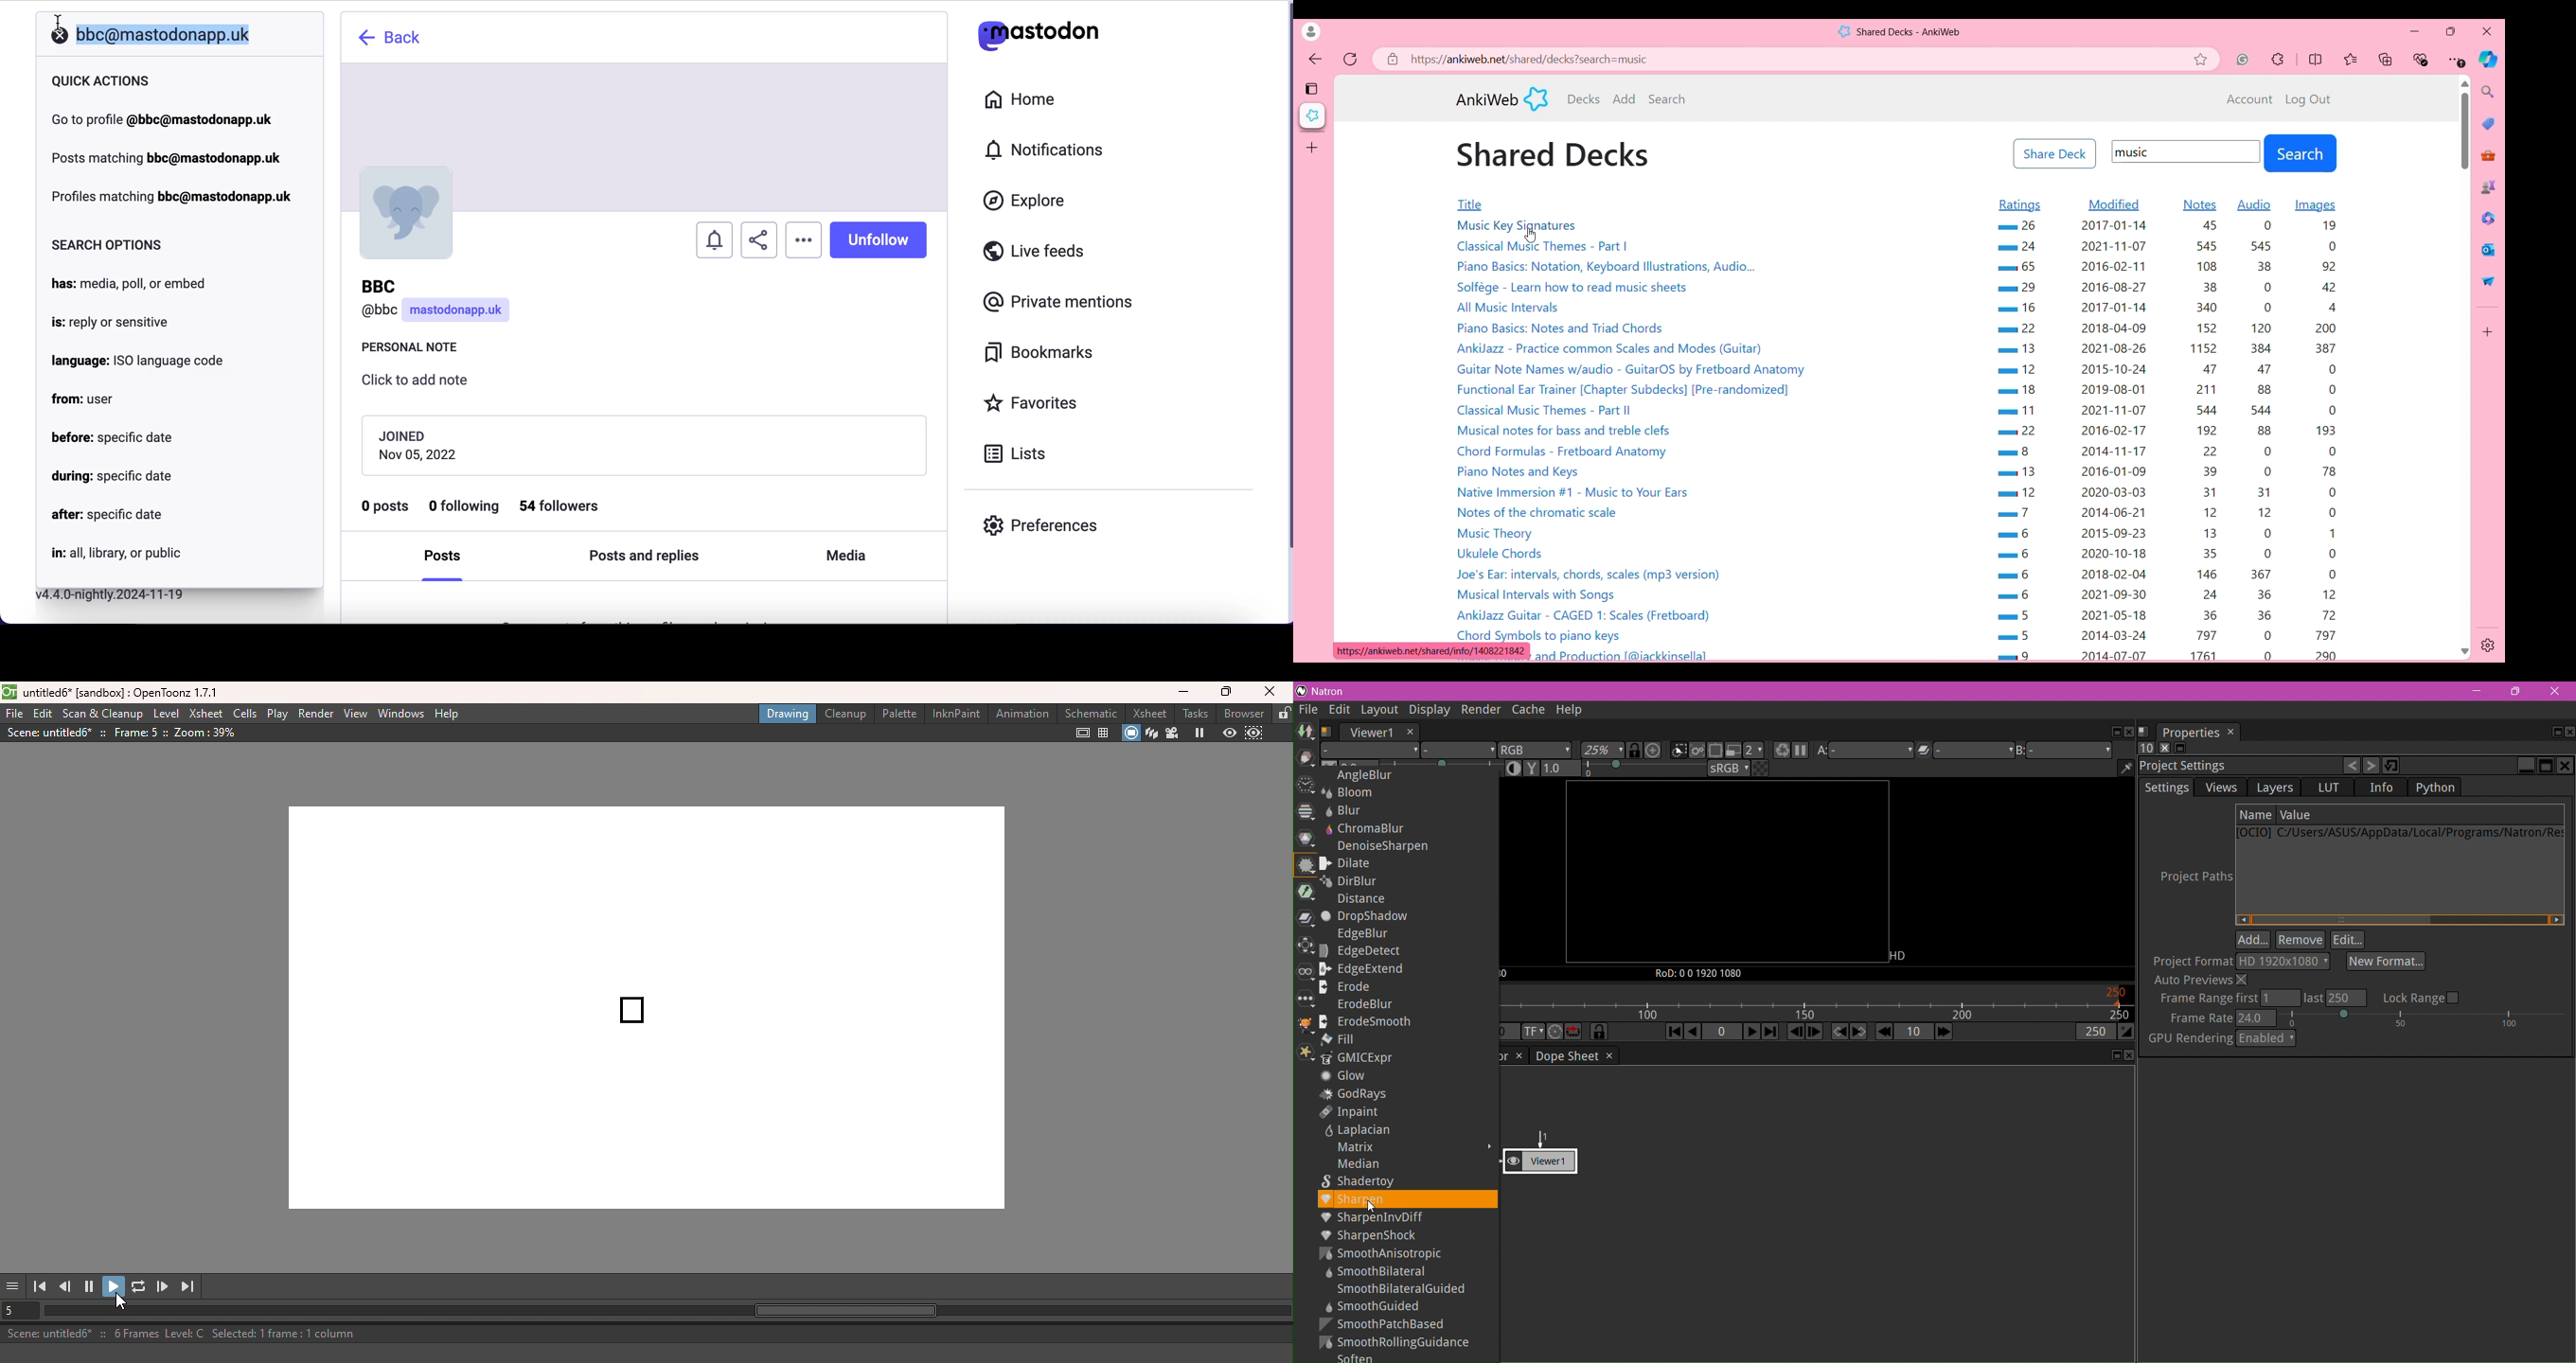 Image resolution: width=2576 pixels, height=1372 pixels. I want to click on Share Deck, so click(2055, 154).